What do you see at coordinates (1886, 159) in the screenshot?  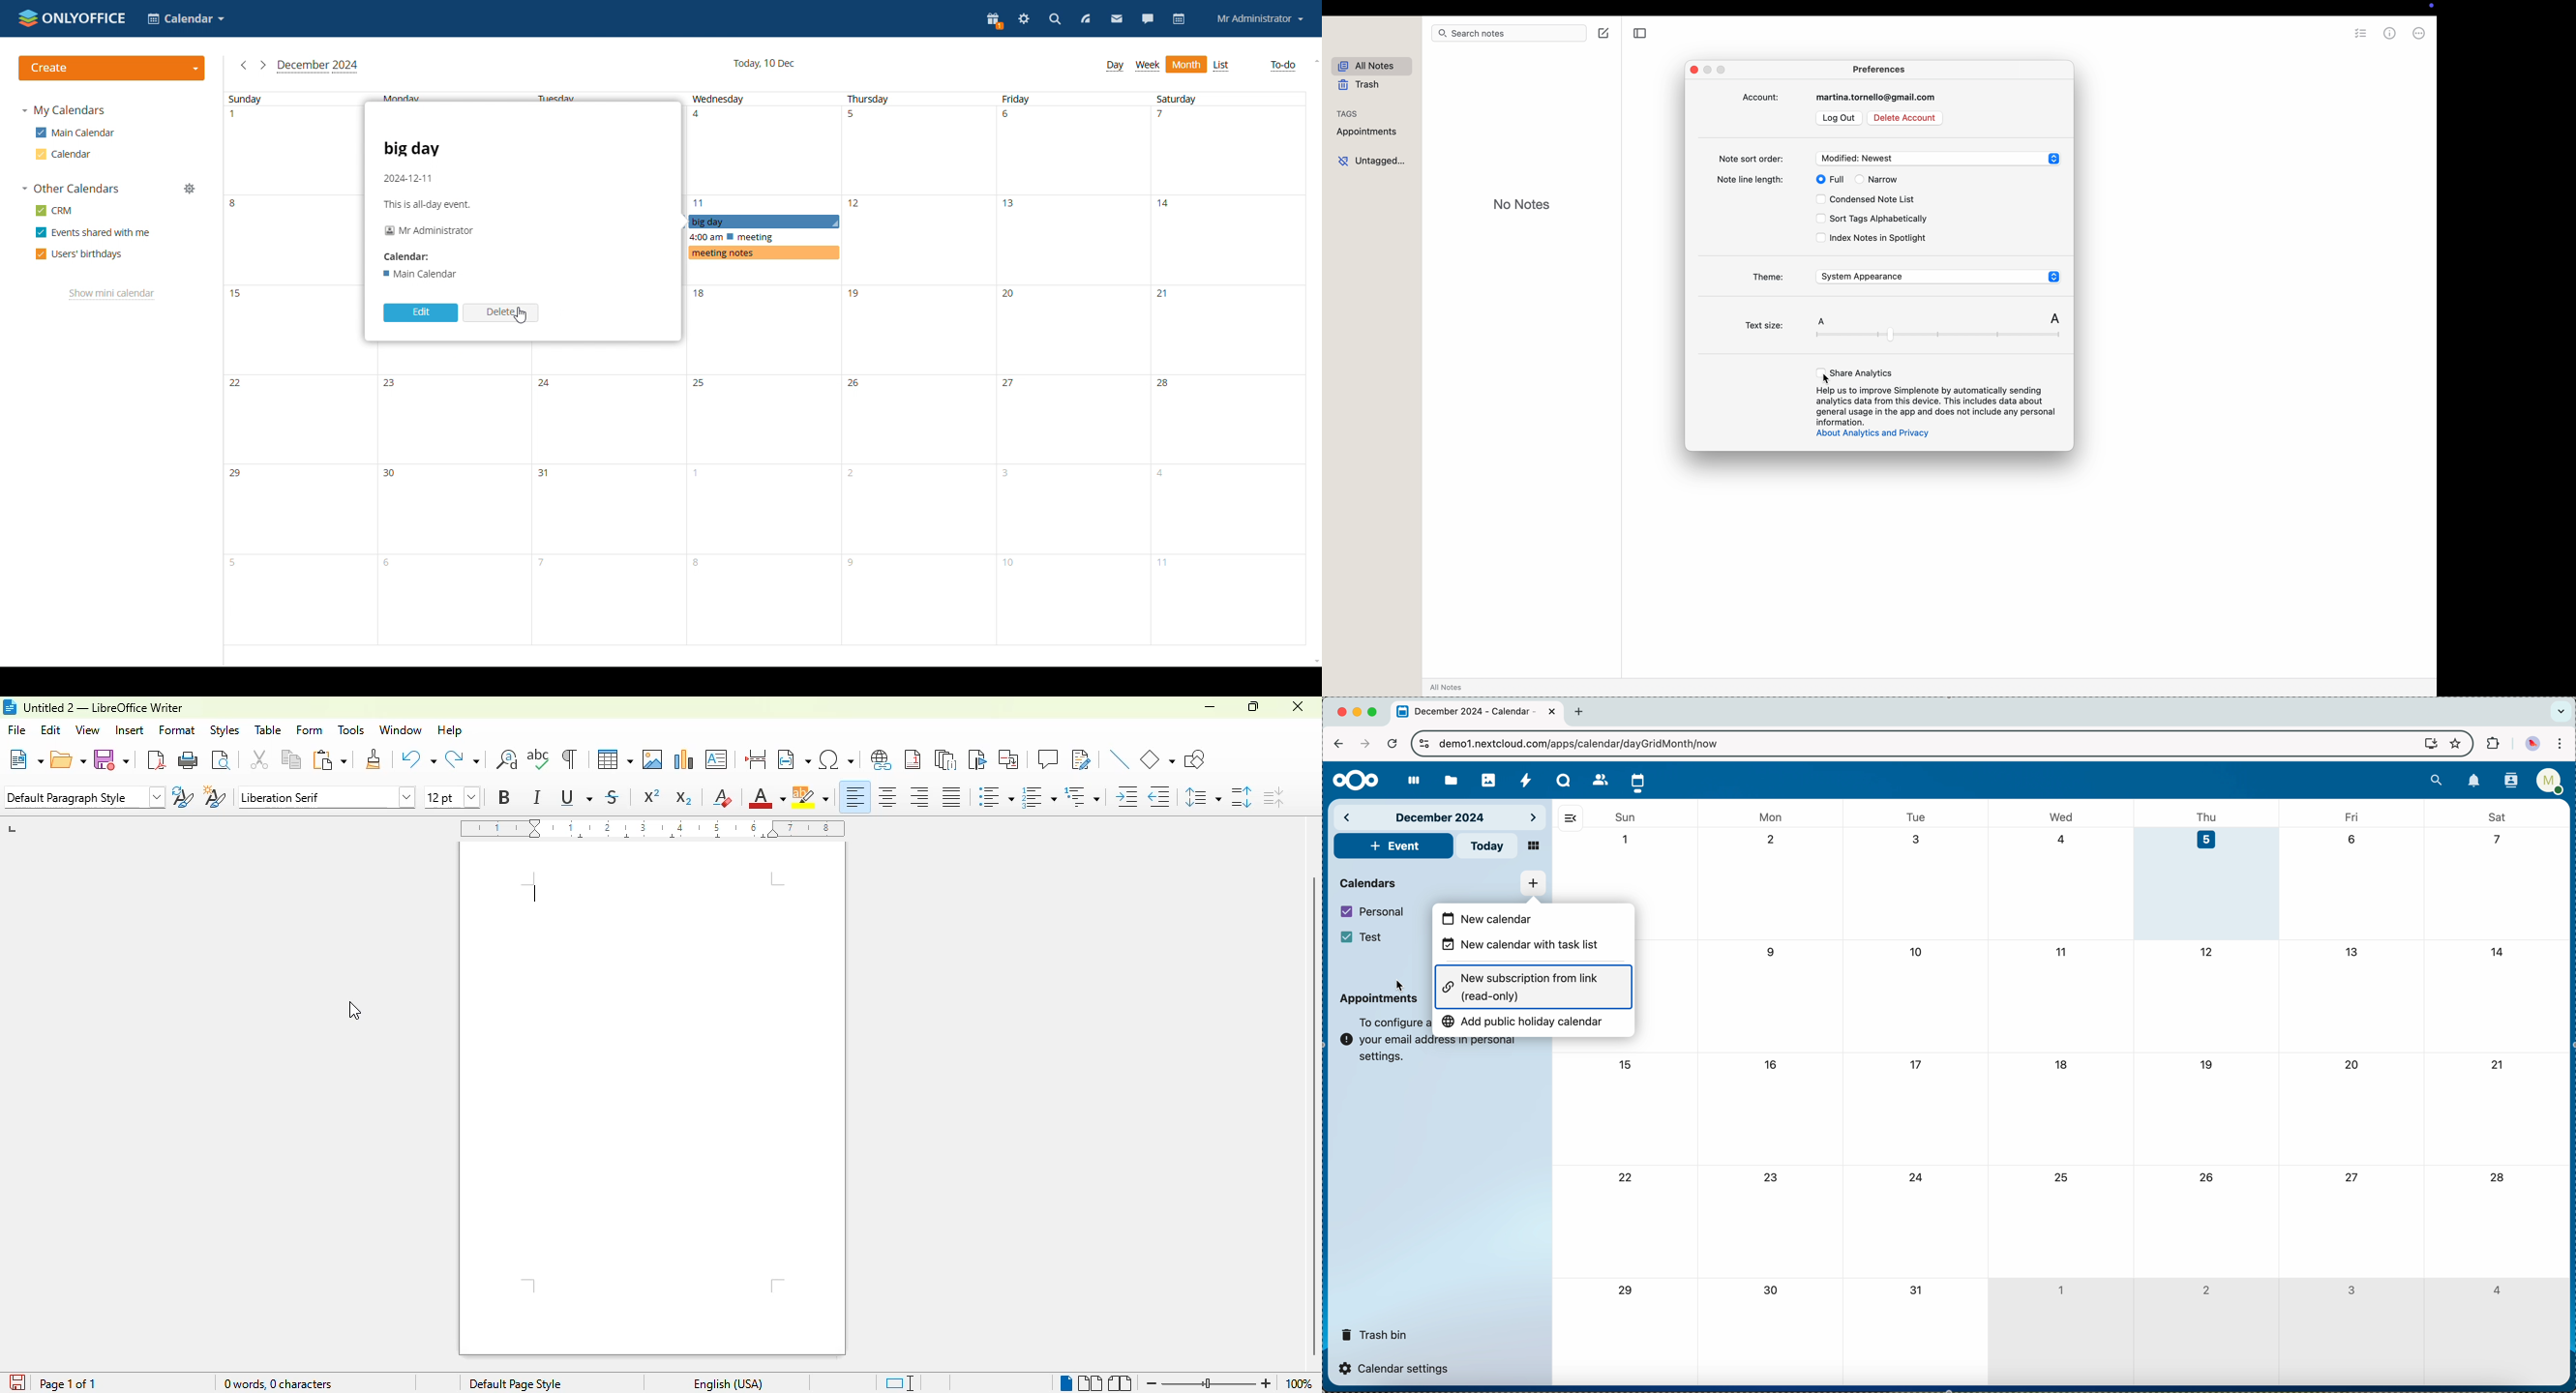 I see `note sort order` at bounding box center [1886, 159].